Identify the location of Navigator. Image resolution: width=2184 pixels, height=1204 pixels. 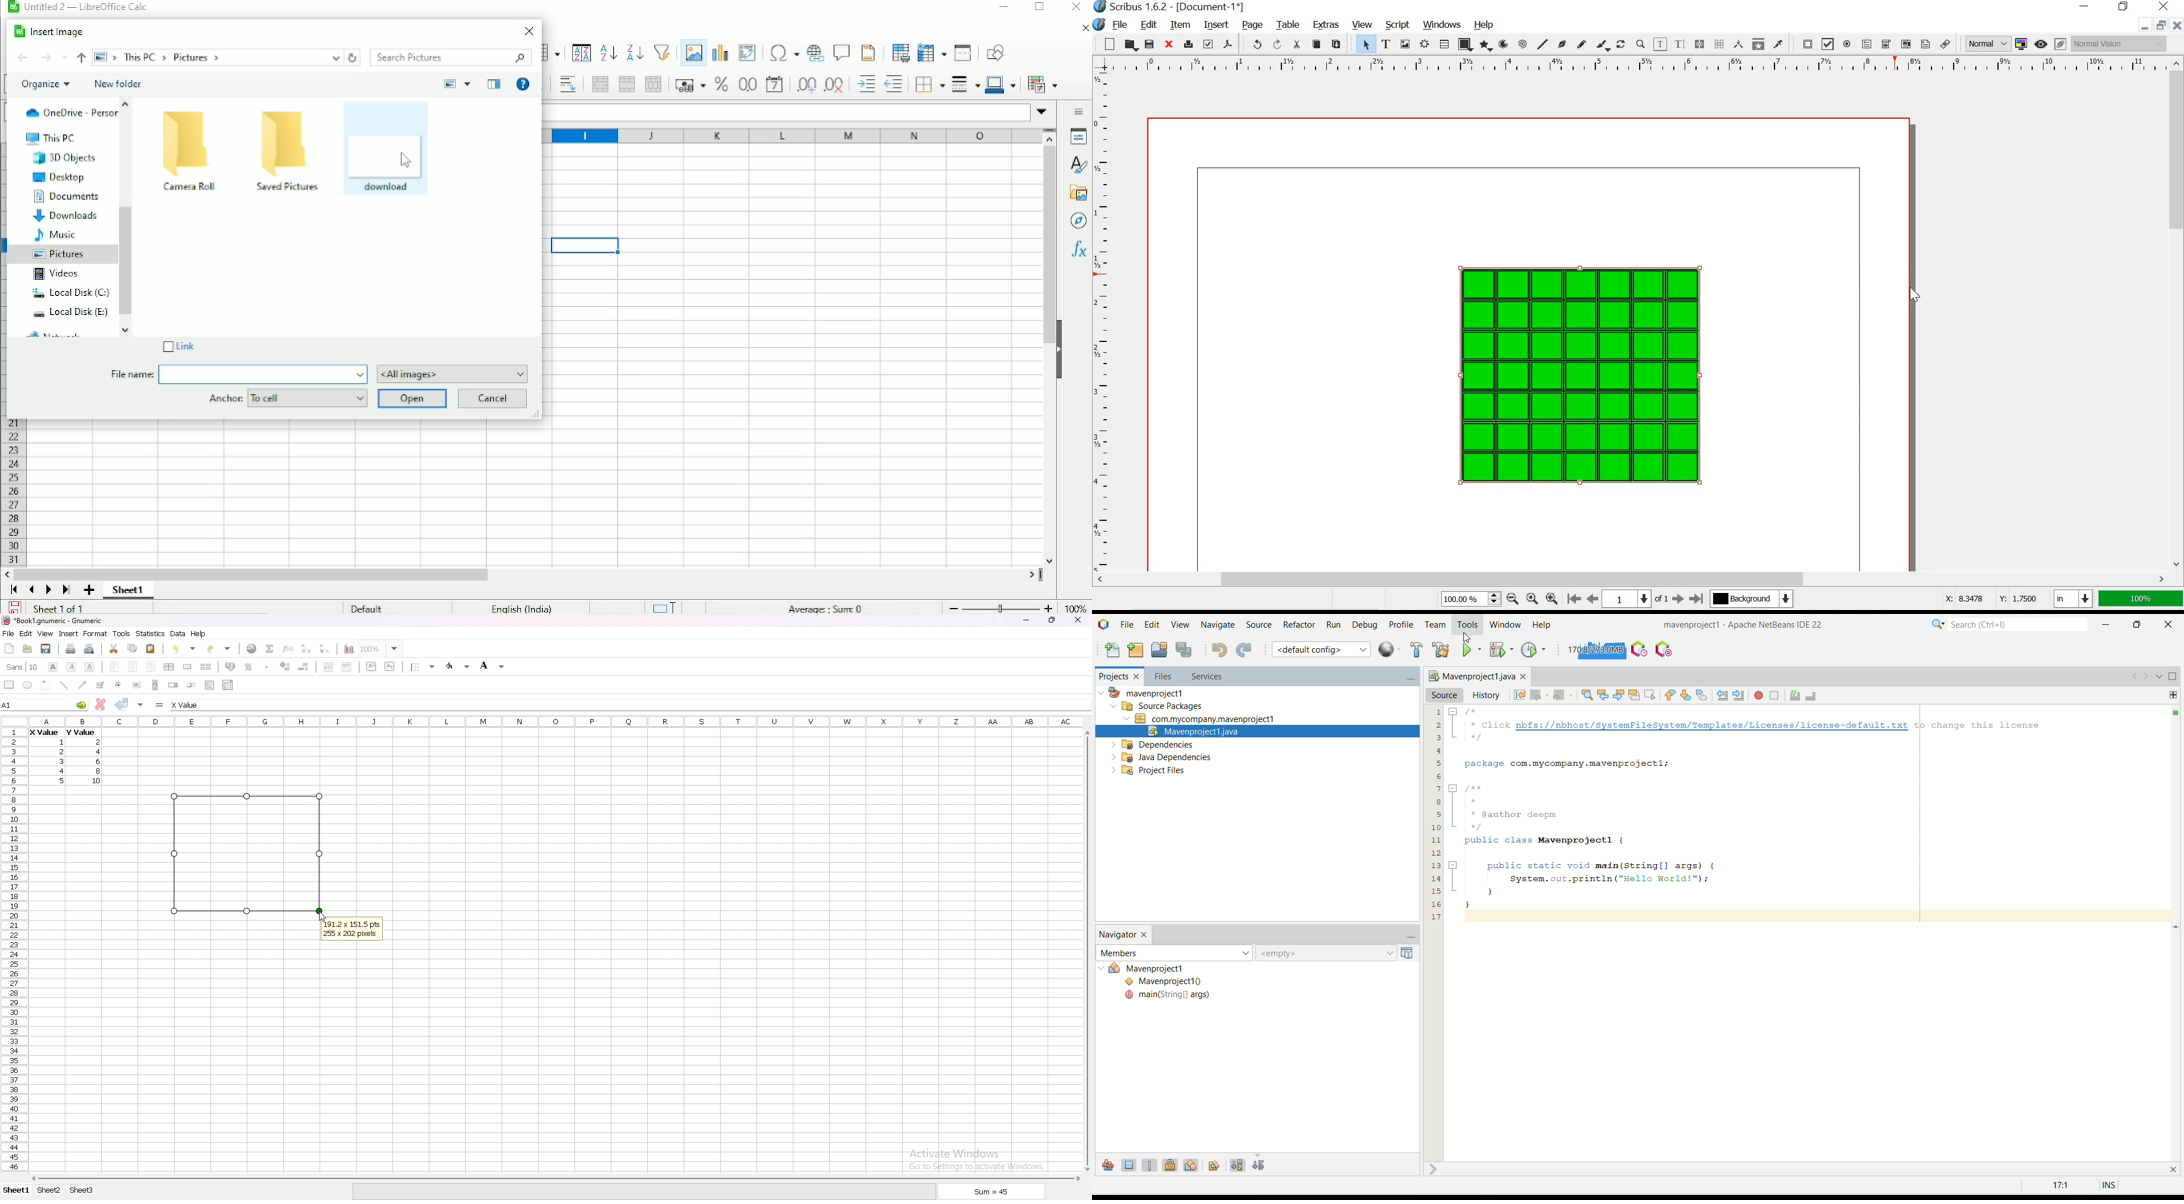
(1076, 220).